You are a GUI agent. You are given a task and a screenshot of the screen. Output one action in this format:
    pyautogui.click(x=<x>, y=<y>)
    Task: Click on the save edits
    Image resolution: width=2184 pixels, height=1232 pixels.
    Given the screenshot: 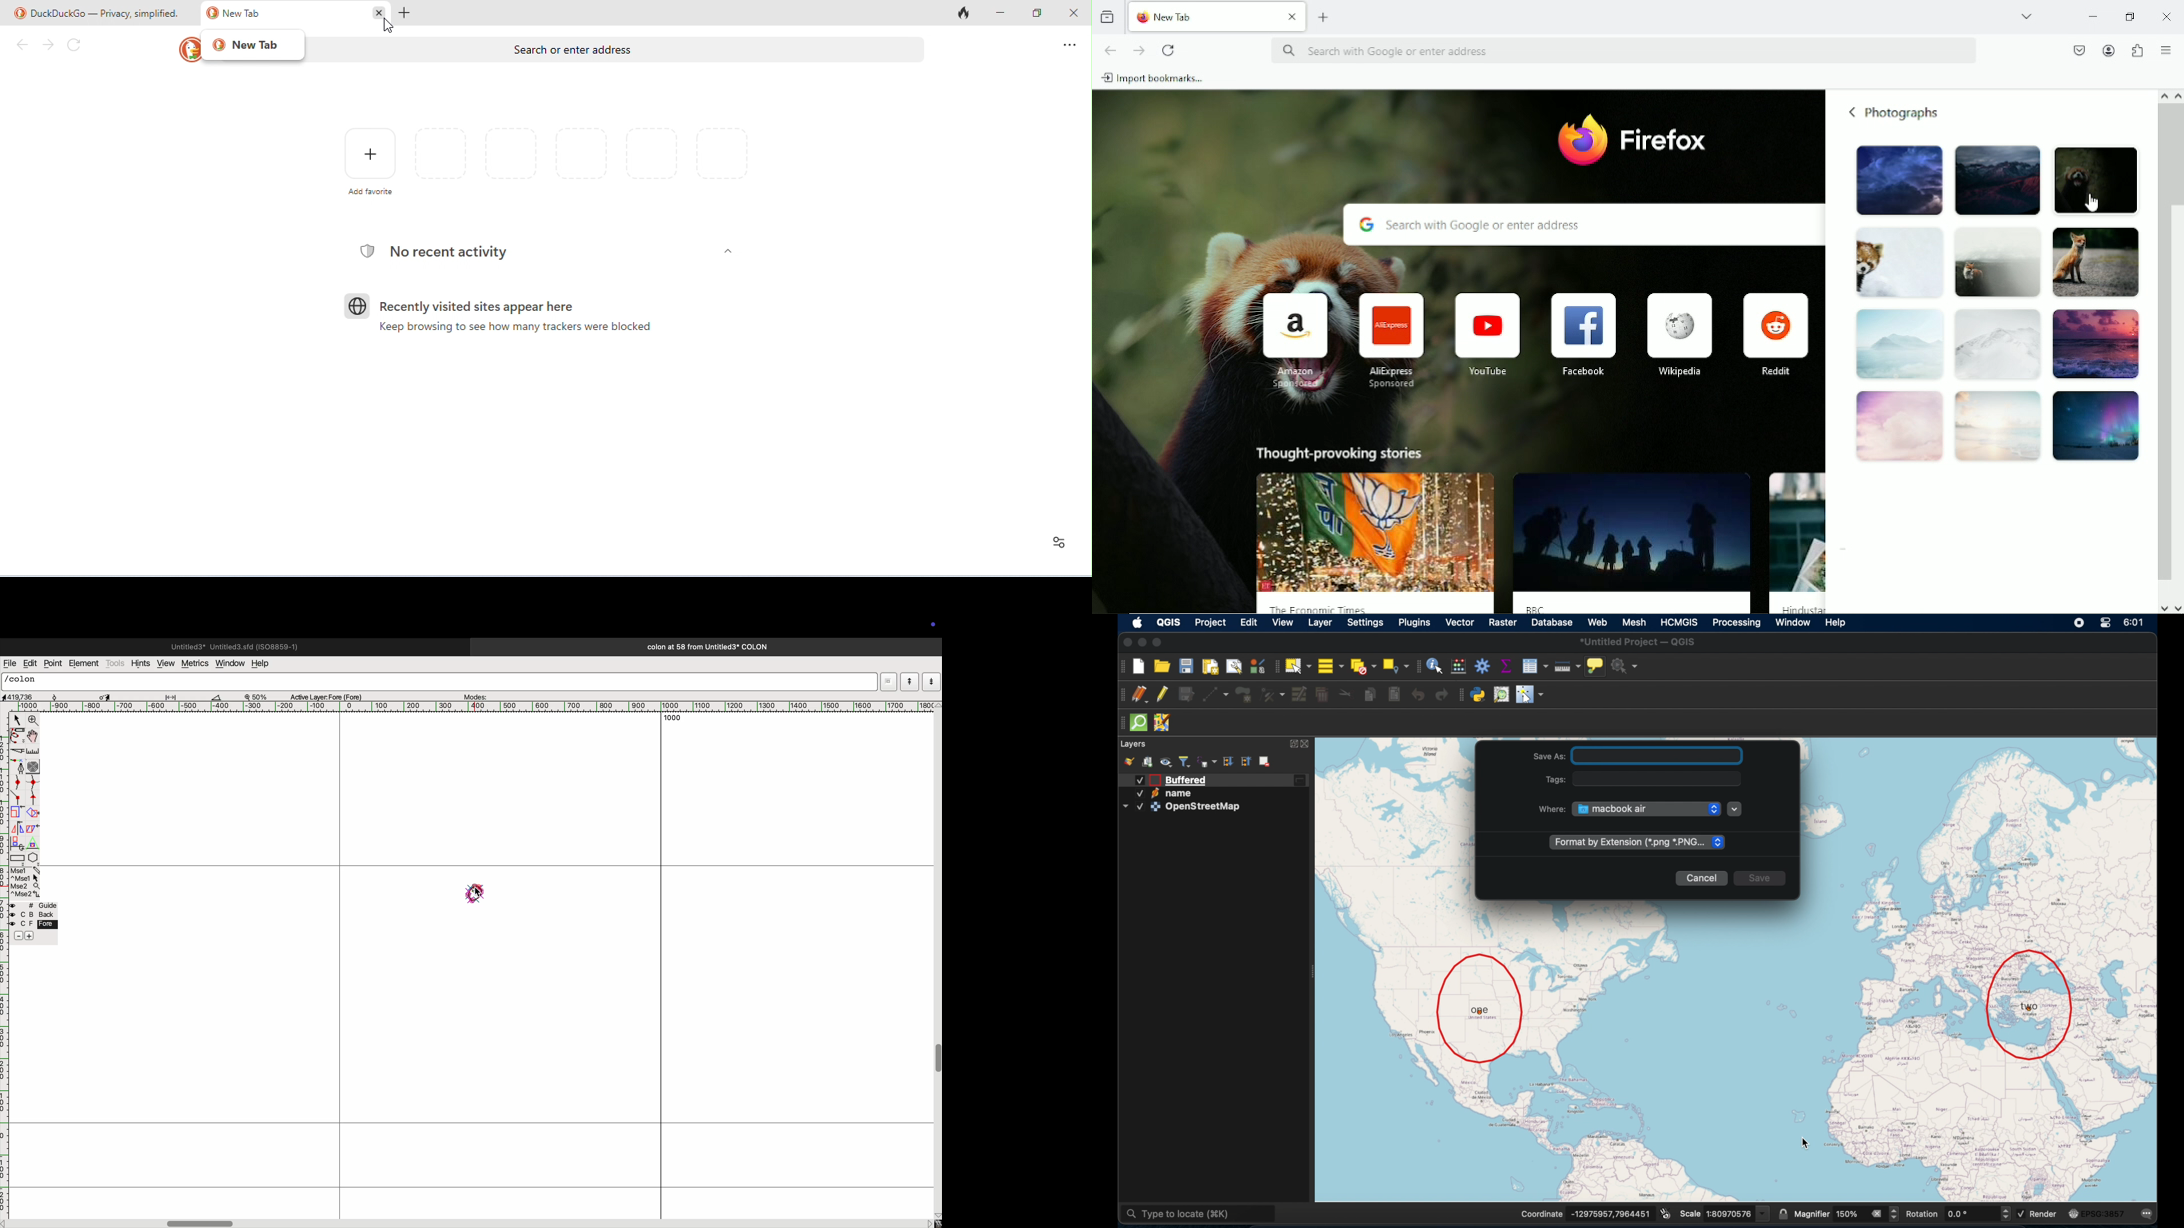 What is the action you would take?
    pyautogui.click(x=1185, y=694)
    